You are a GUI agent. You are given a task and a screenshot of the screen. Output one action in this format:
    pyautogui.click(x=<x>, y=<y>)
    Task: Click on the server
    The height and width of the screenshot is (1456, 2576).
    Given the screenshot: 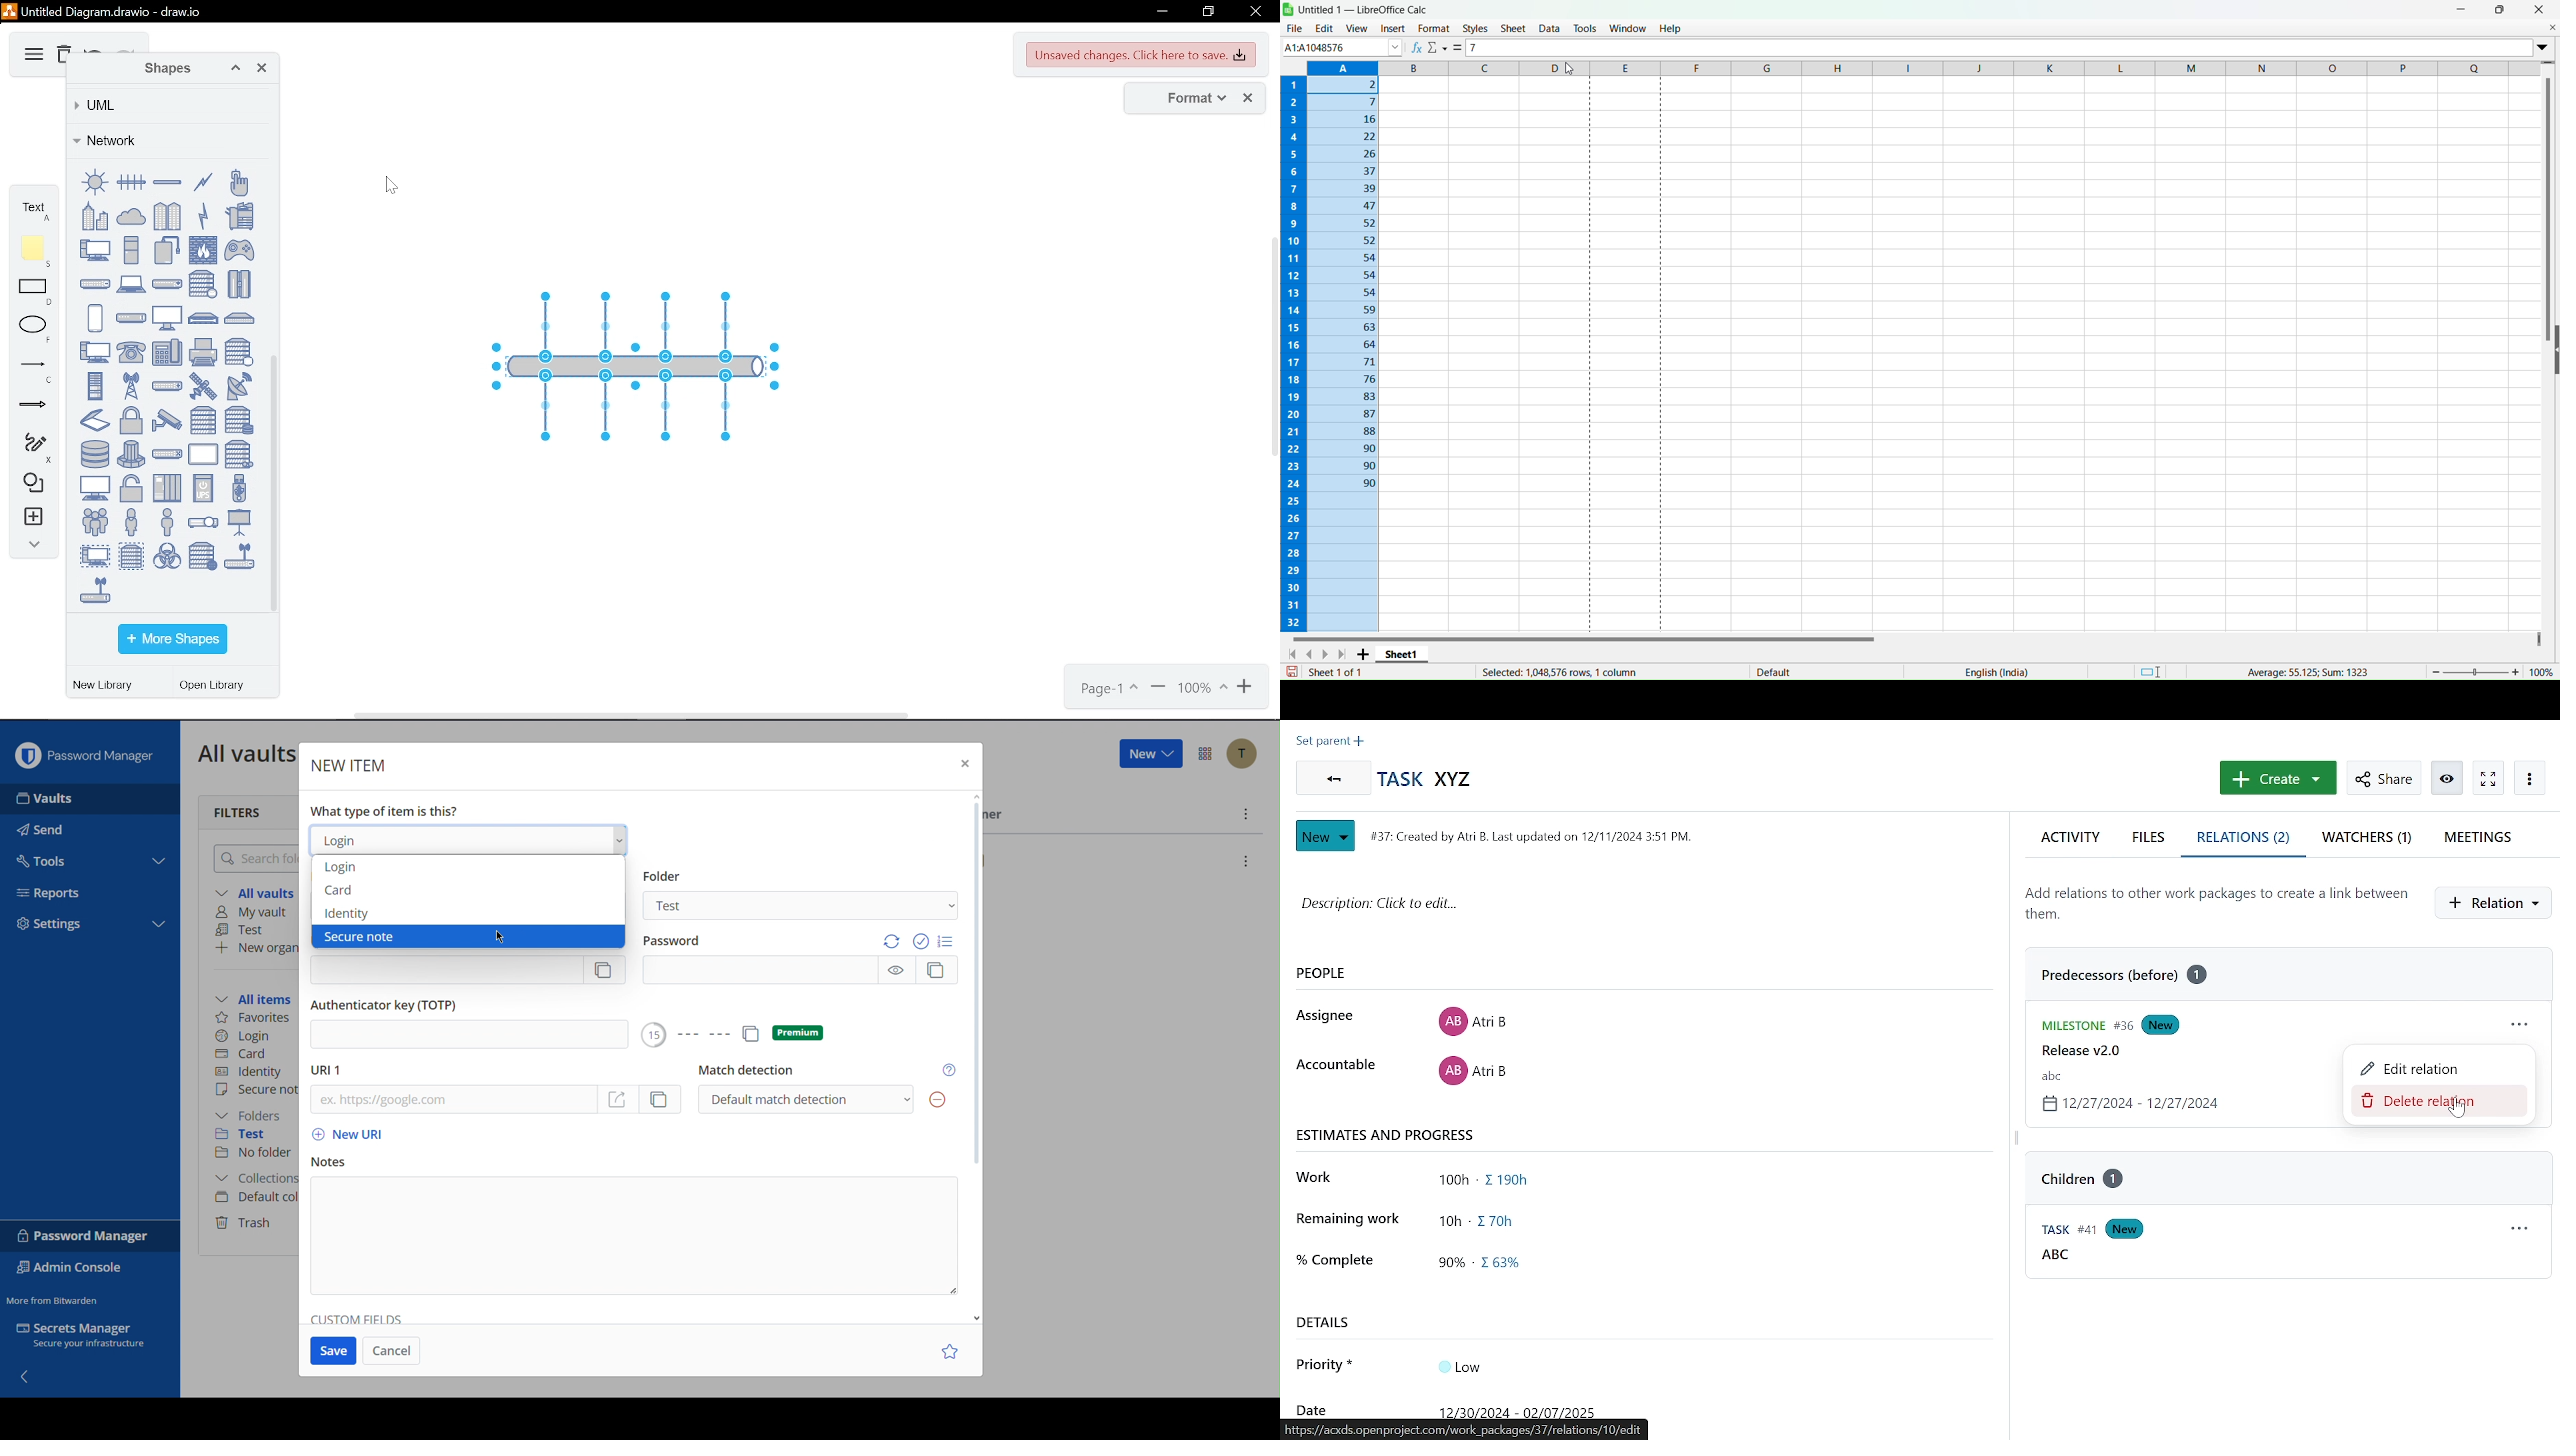 What is the action you would take?
    pyautogui.click(x=203, y=420)
    